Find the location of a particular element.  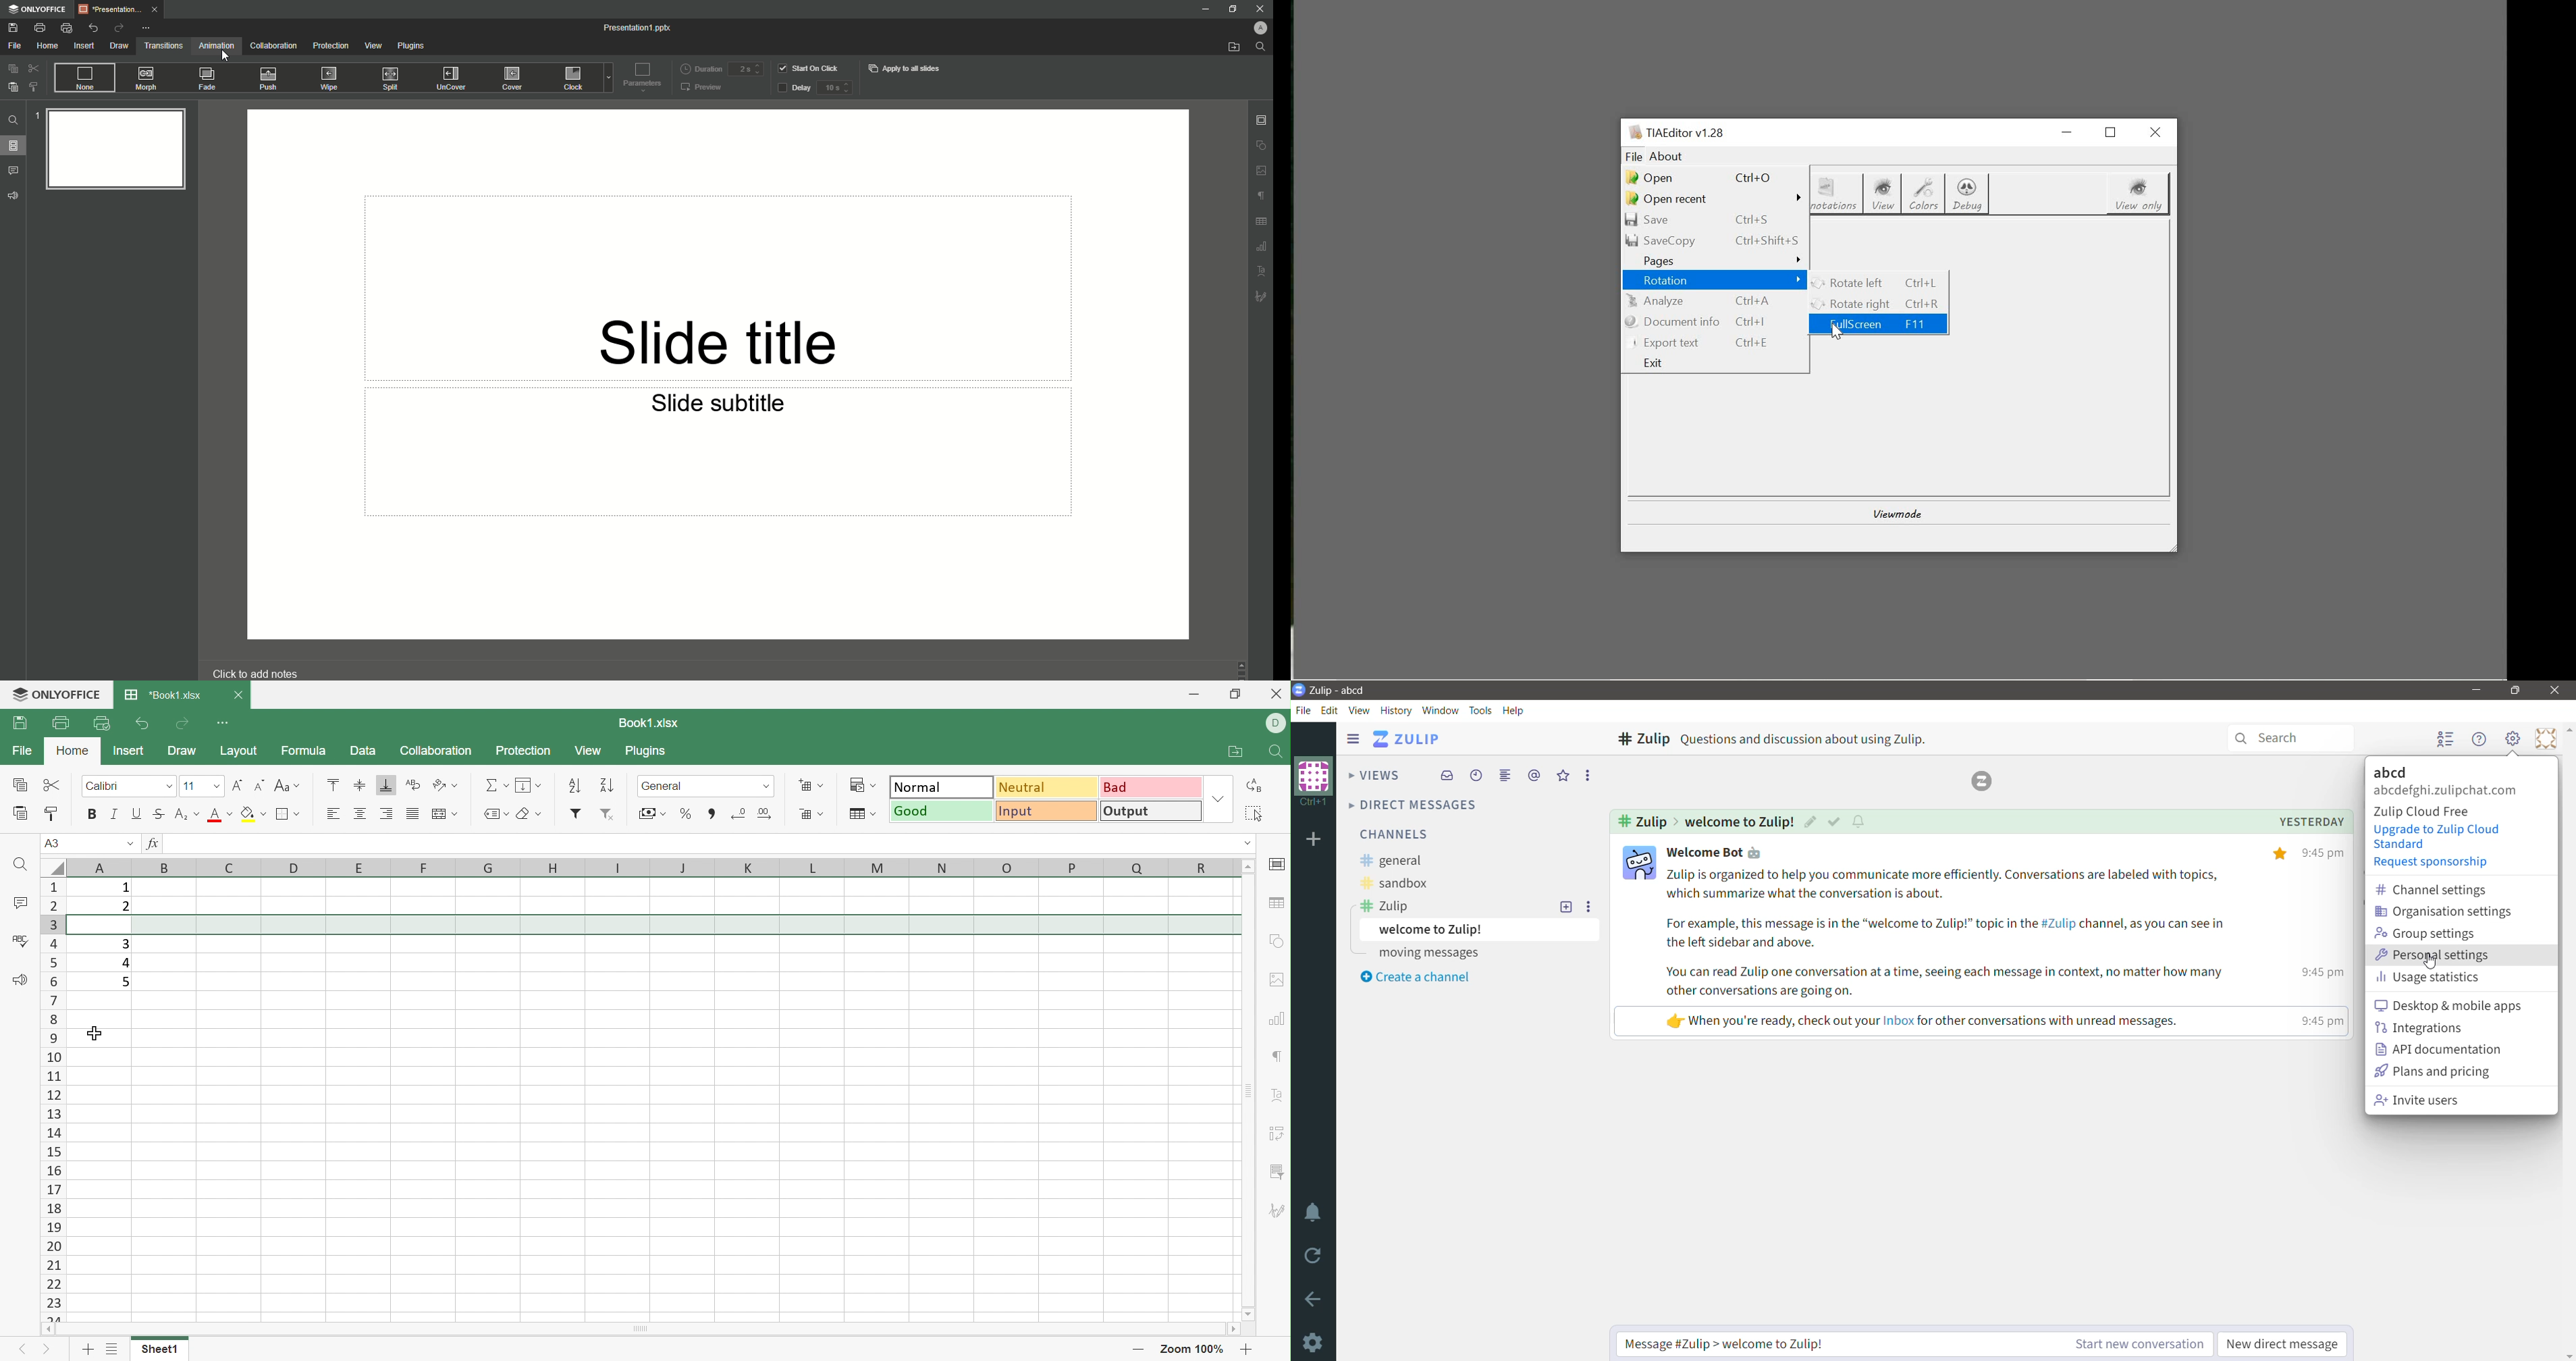

 is located at coordinates (2443, 912).